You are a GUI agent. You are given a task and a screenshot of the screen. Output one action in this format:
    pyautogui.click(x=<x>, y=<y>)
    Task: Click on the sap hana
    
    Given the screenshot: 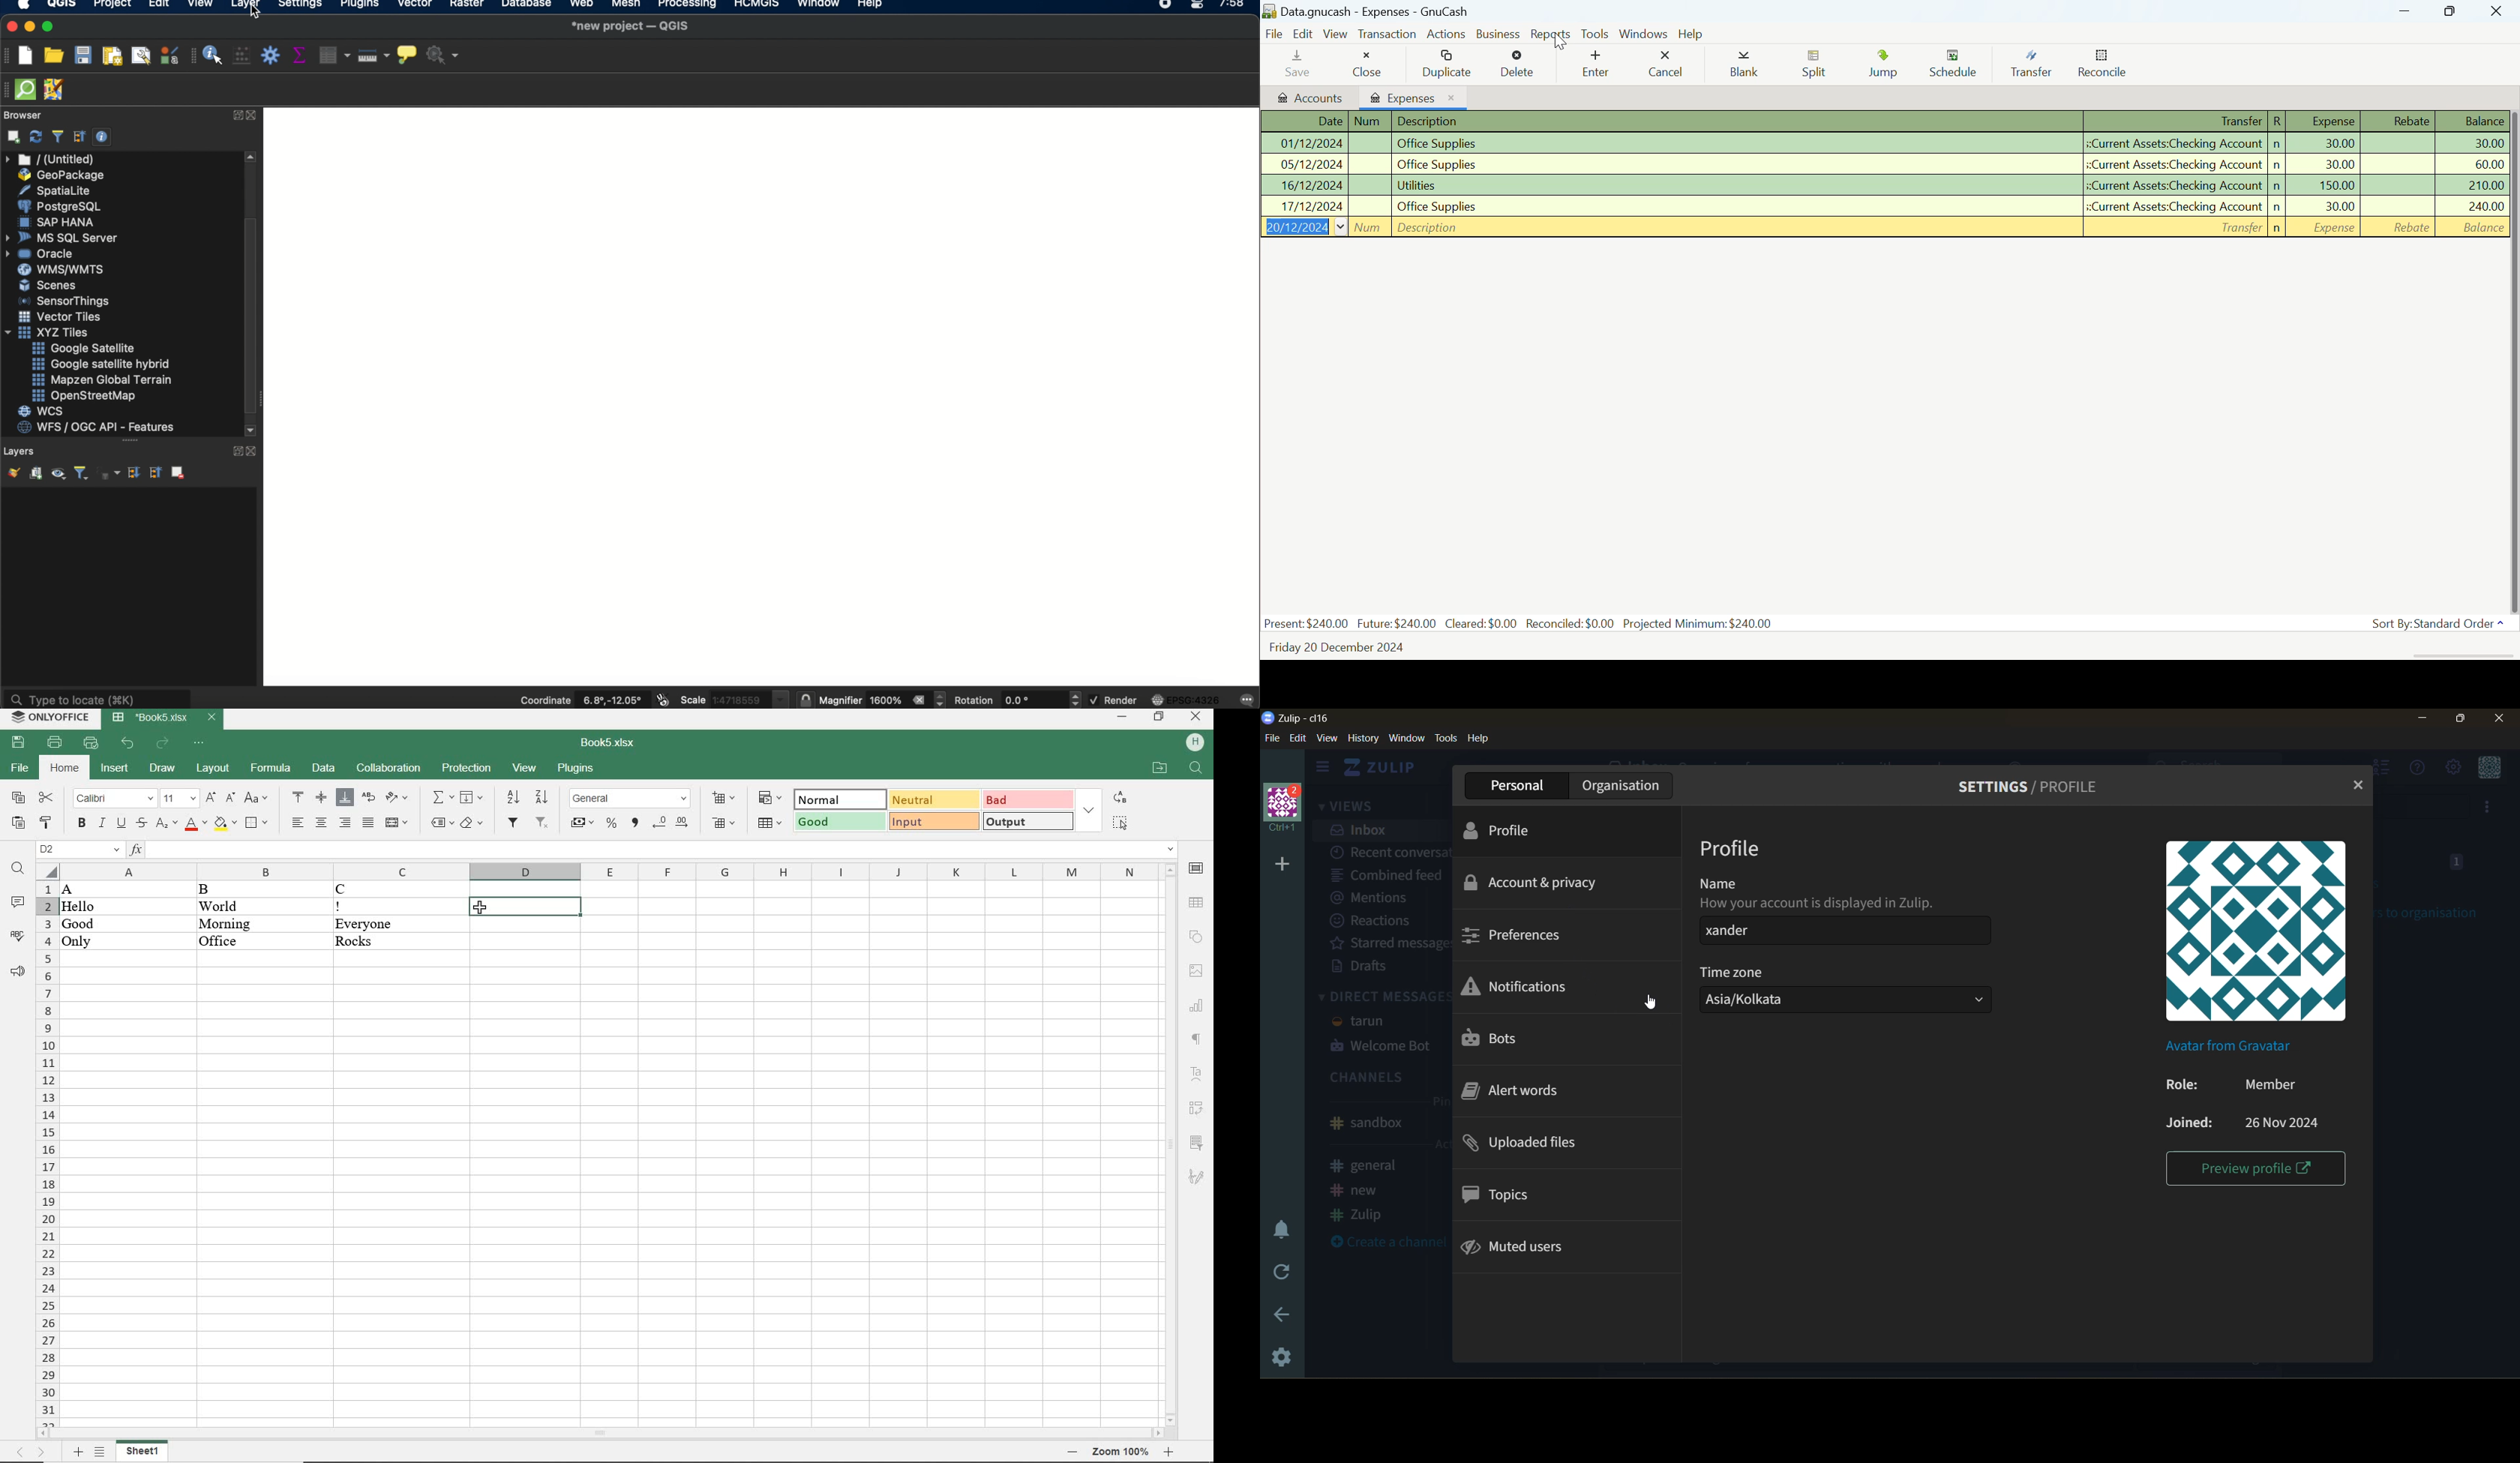 What is the action you would take?
    pyautogui.click(x=58, y=222)
    